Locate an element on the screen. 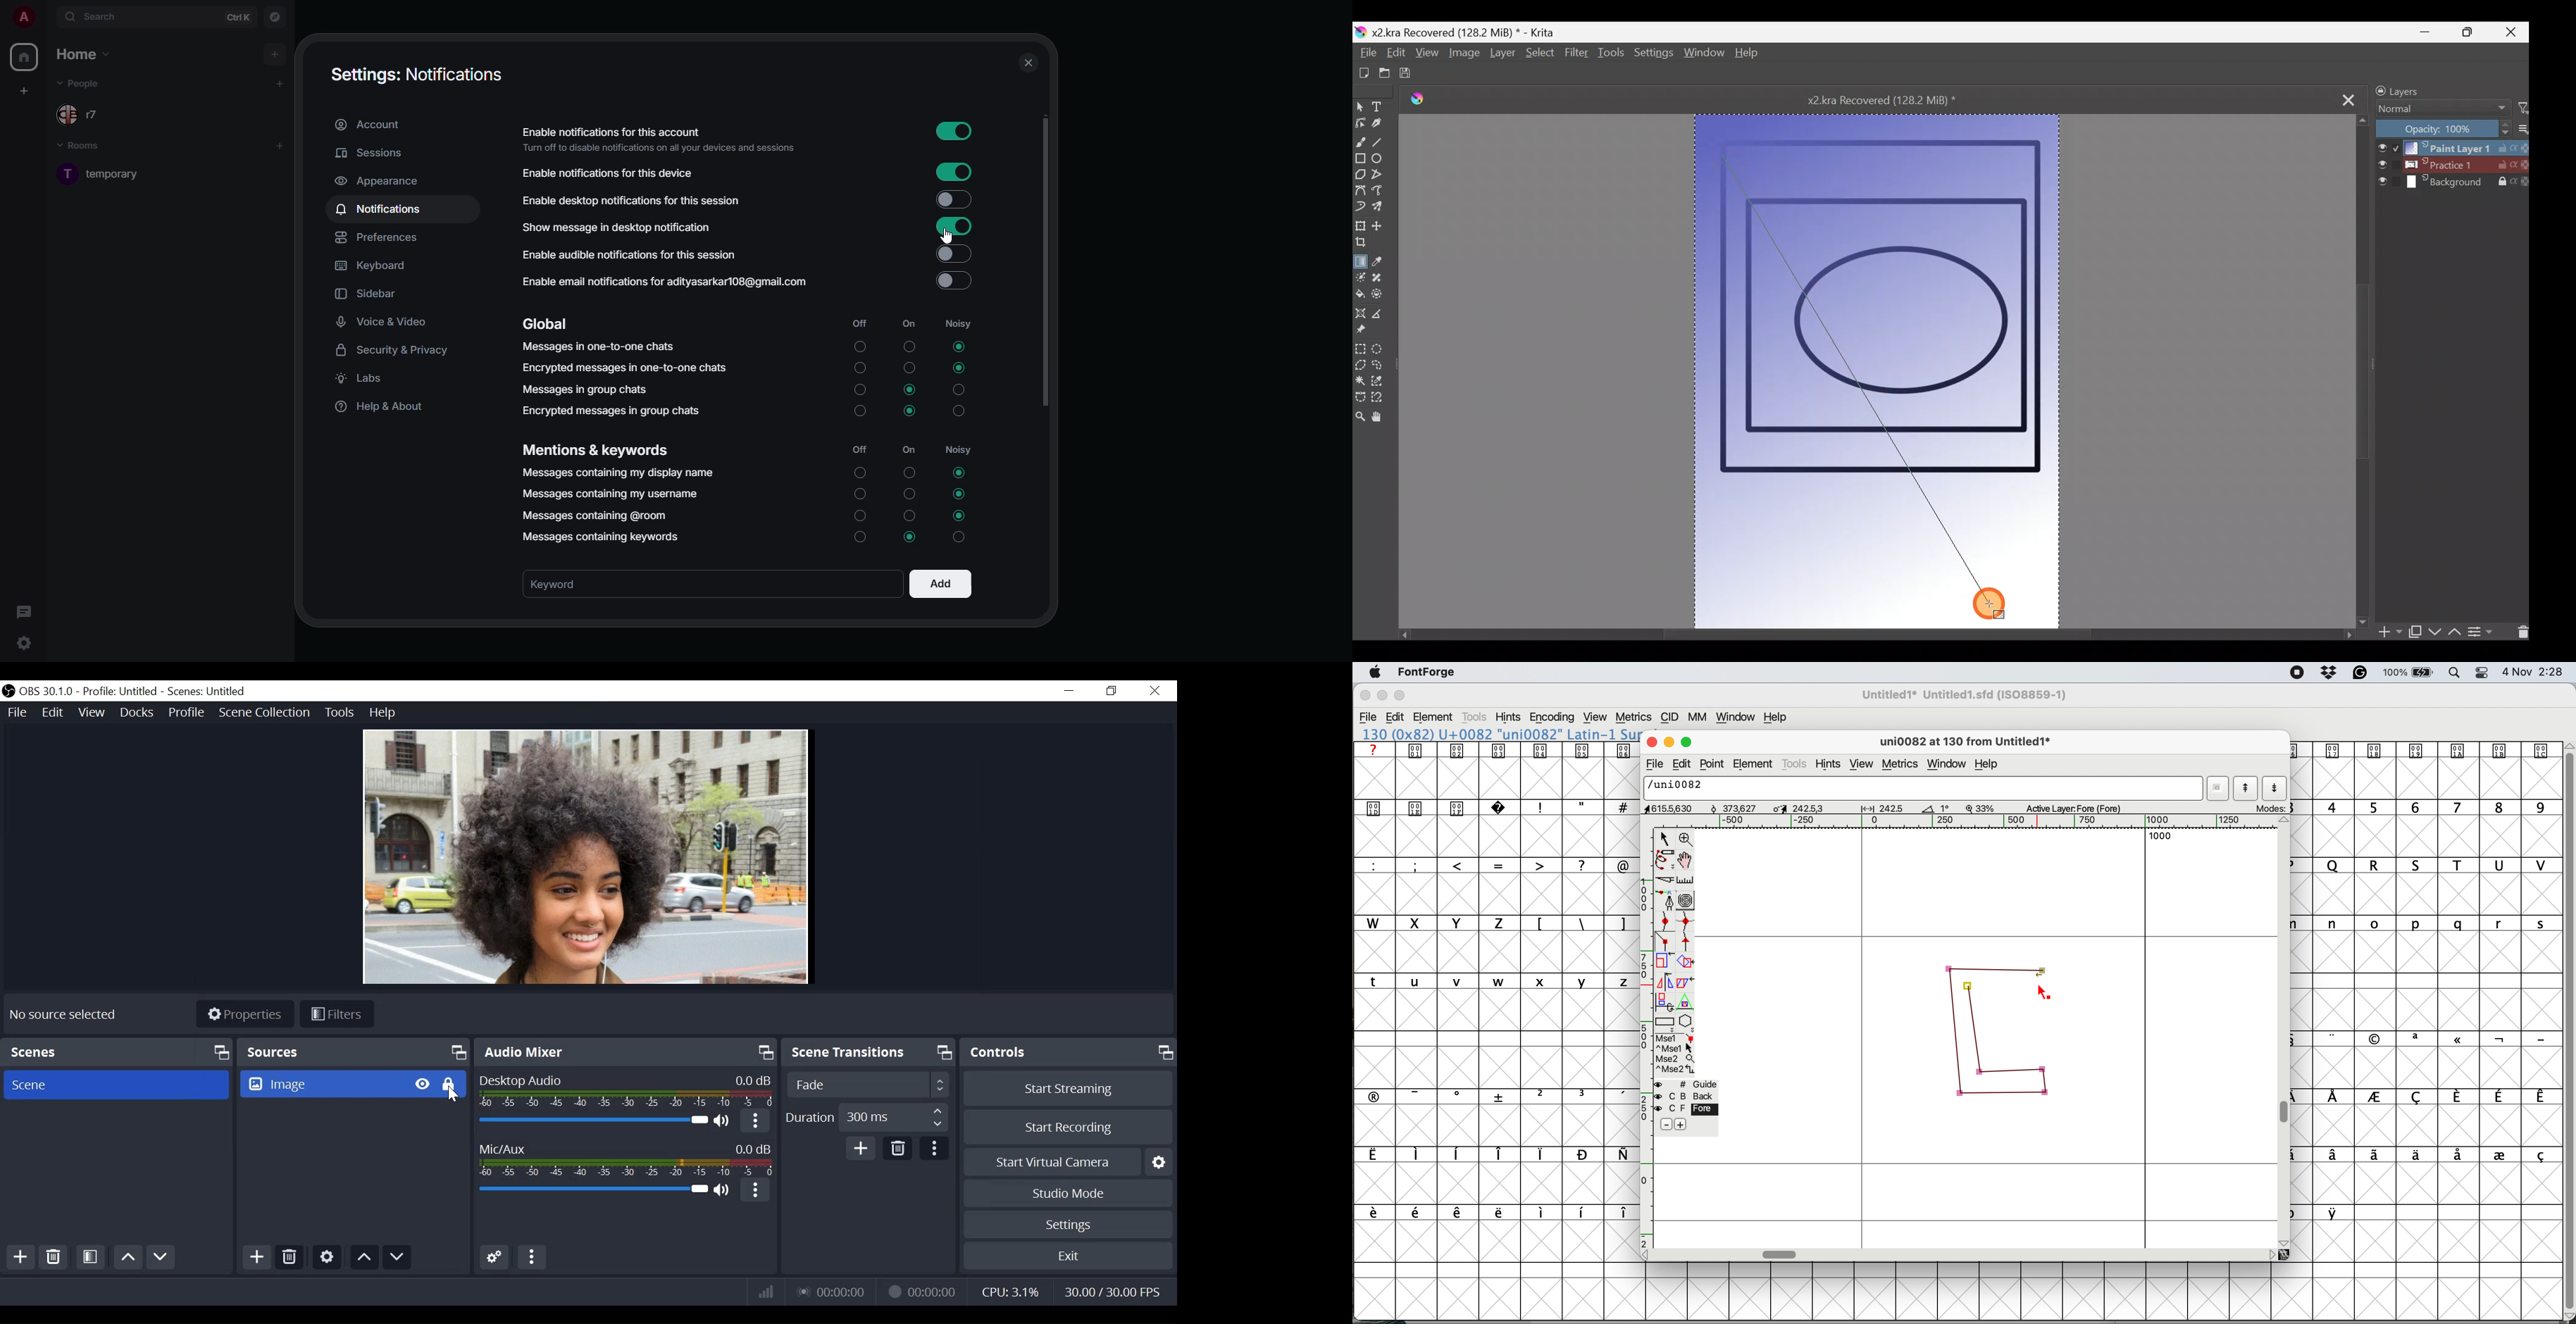  messages containing @room is located at coordinates (600, 516).